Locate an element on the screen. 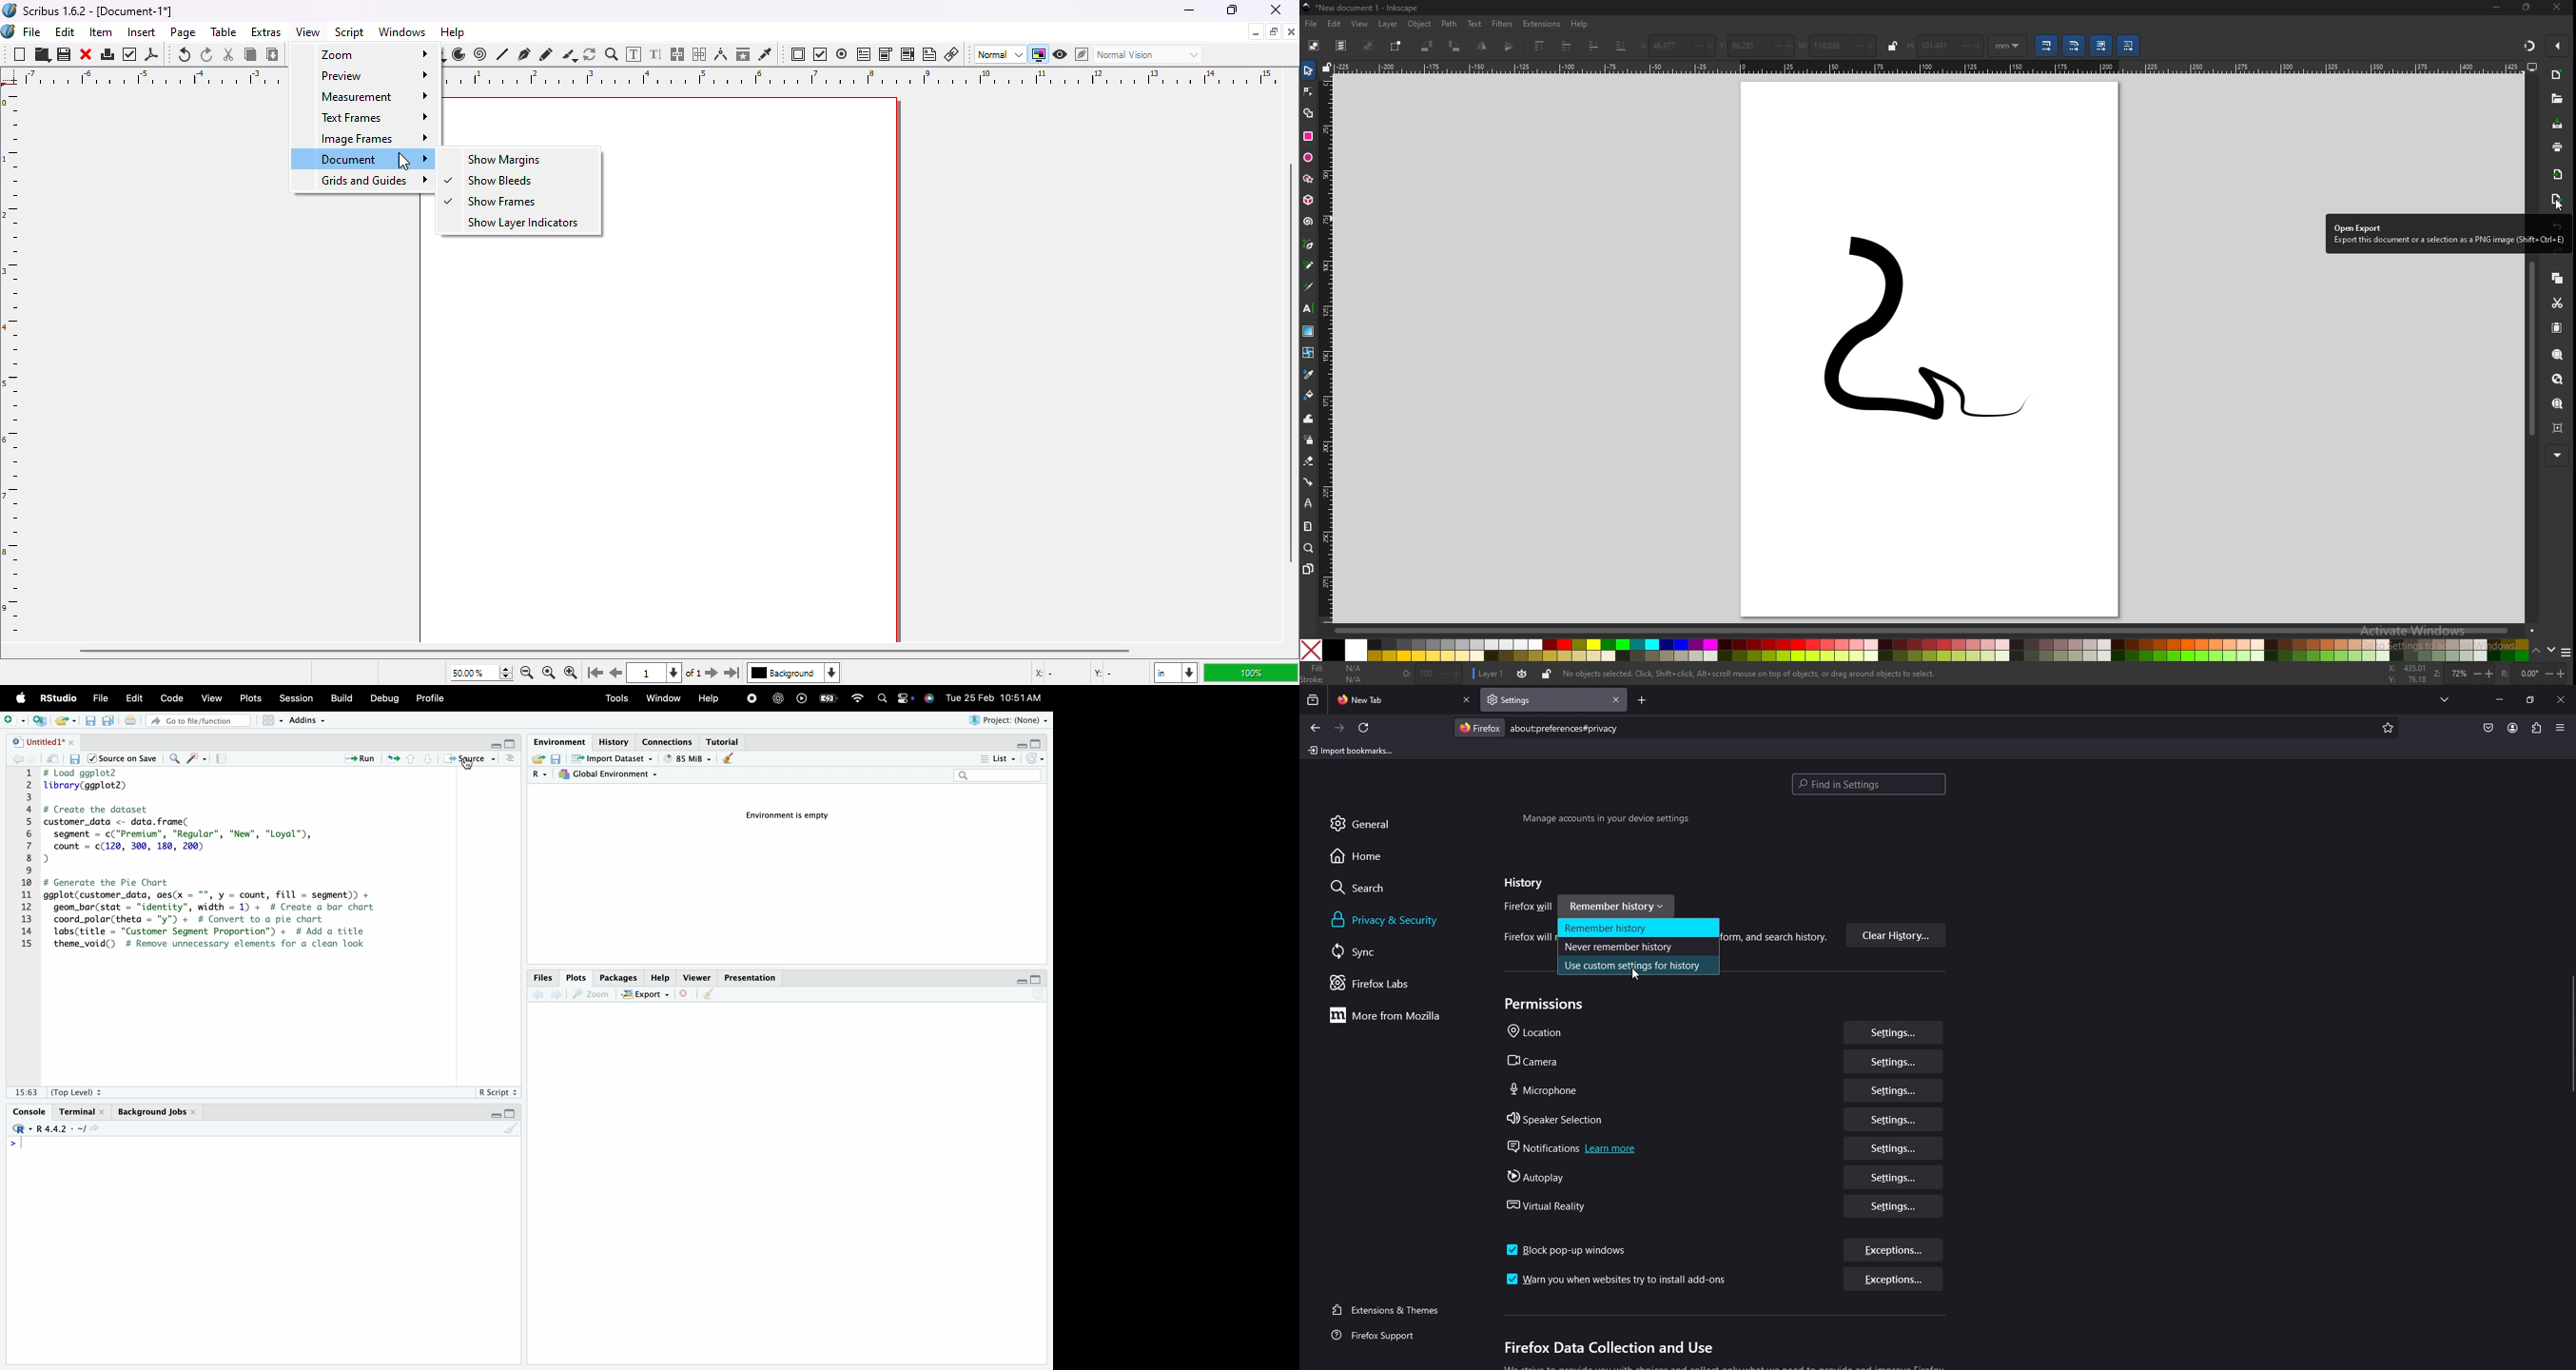 The height and width of the screenshot is (1372, 2576). List is located at coordinates (994, 757).